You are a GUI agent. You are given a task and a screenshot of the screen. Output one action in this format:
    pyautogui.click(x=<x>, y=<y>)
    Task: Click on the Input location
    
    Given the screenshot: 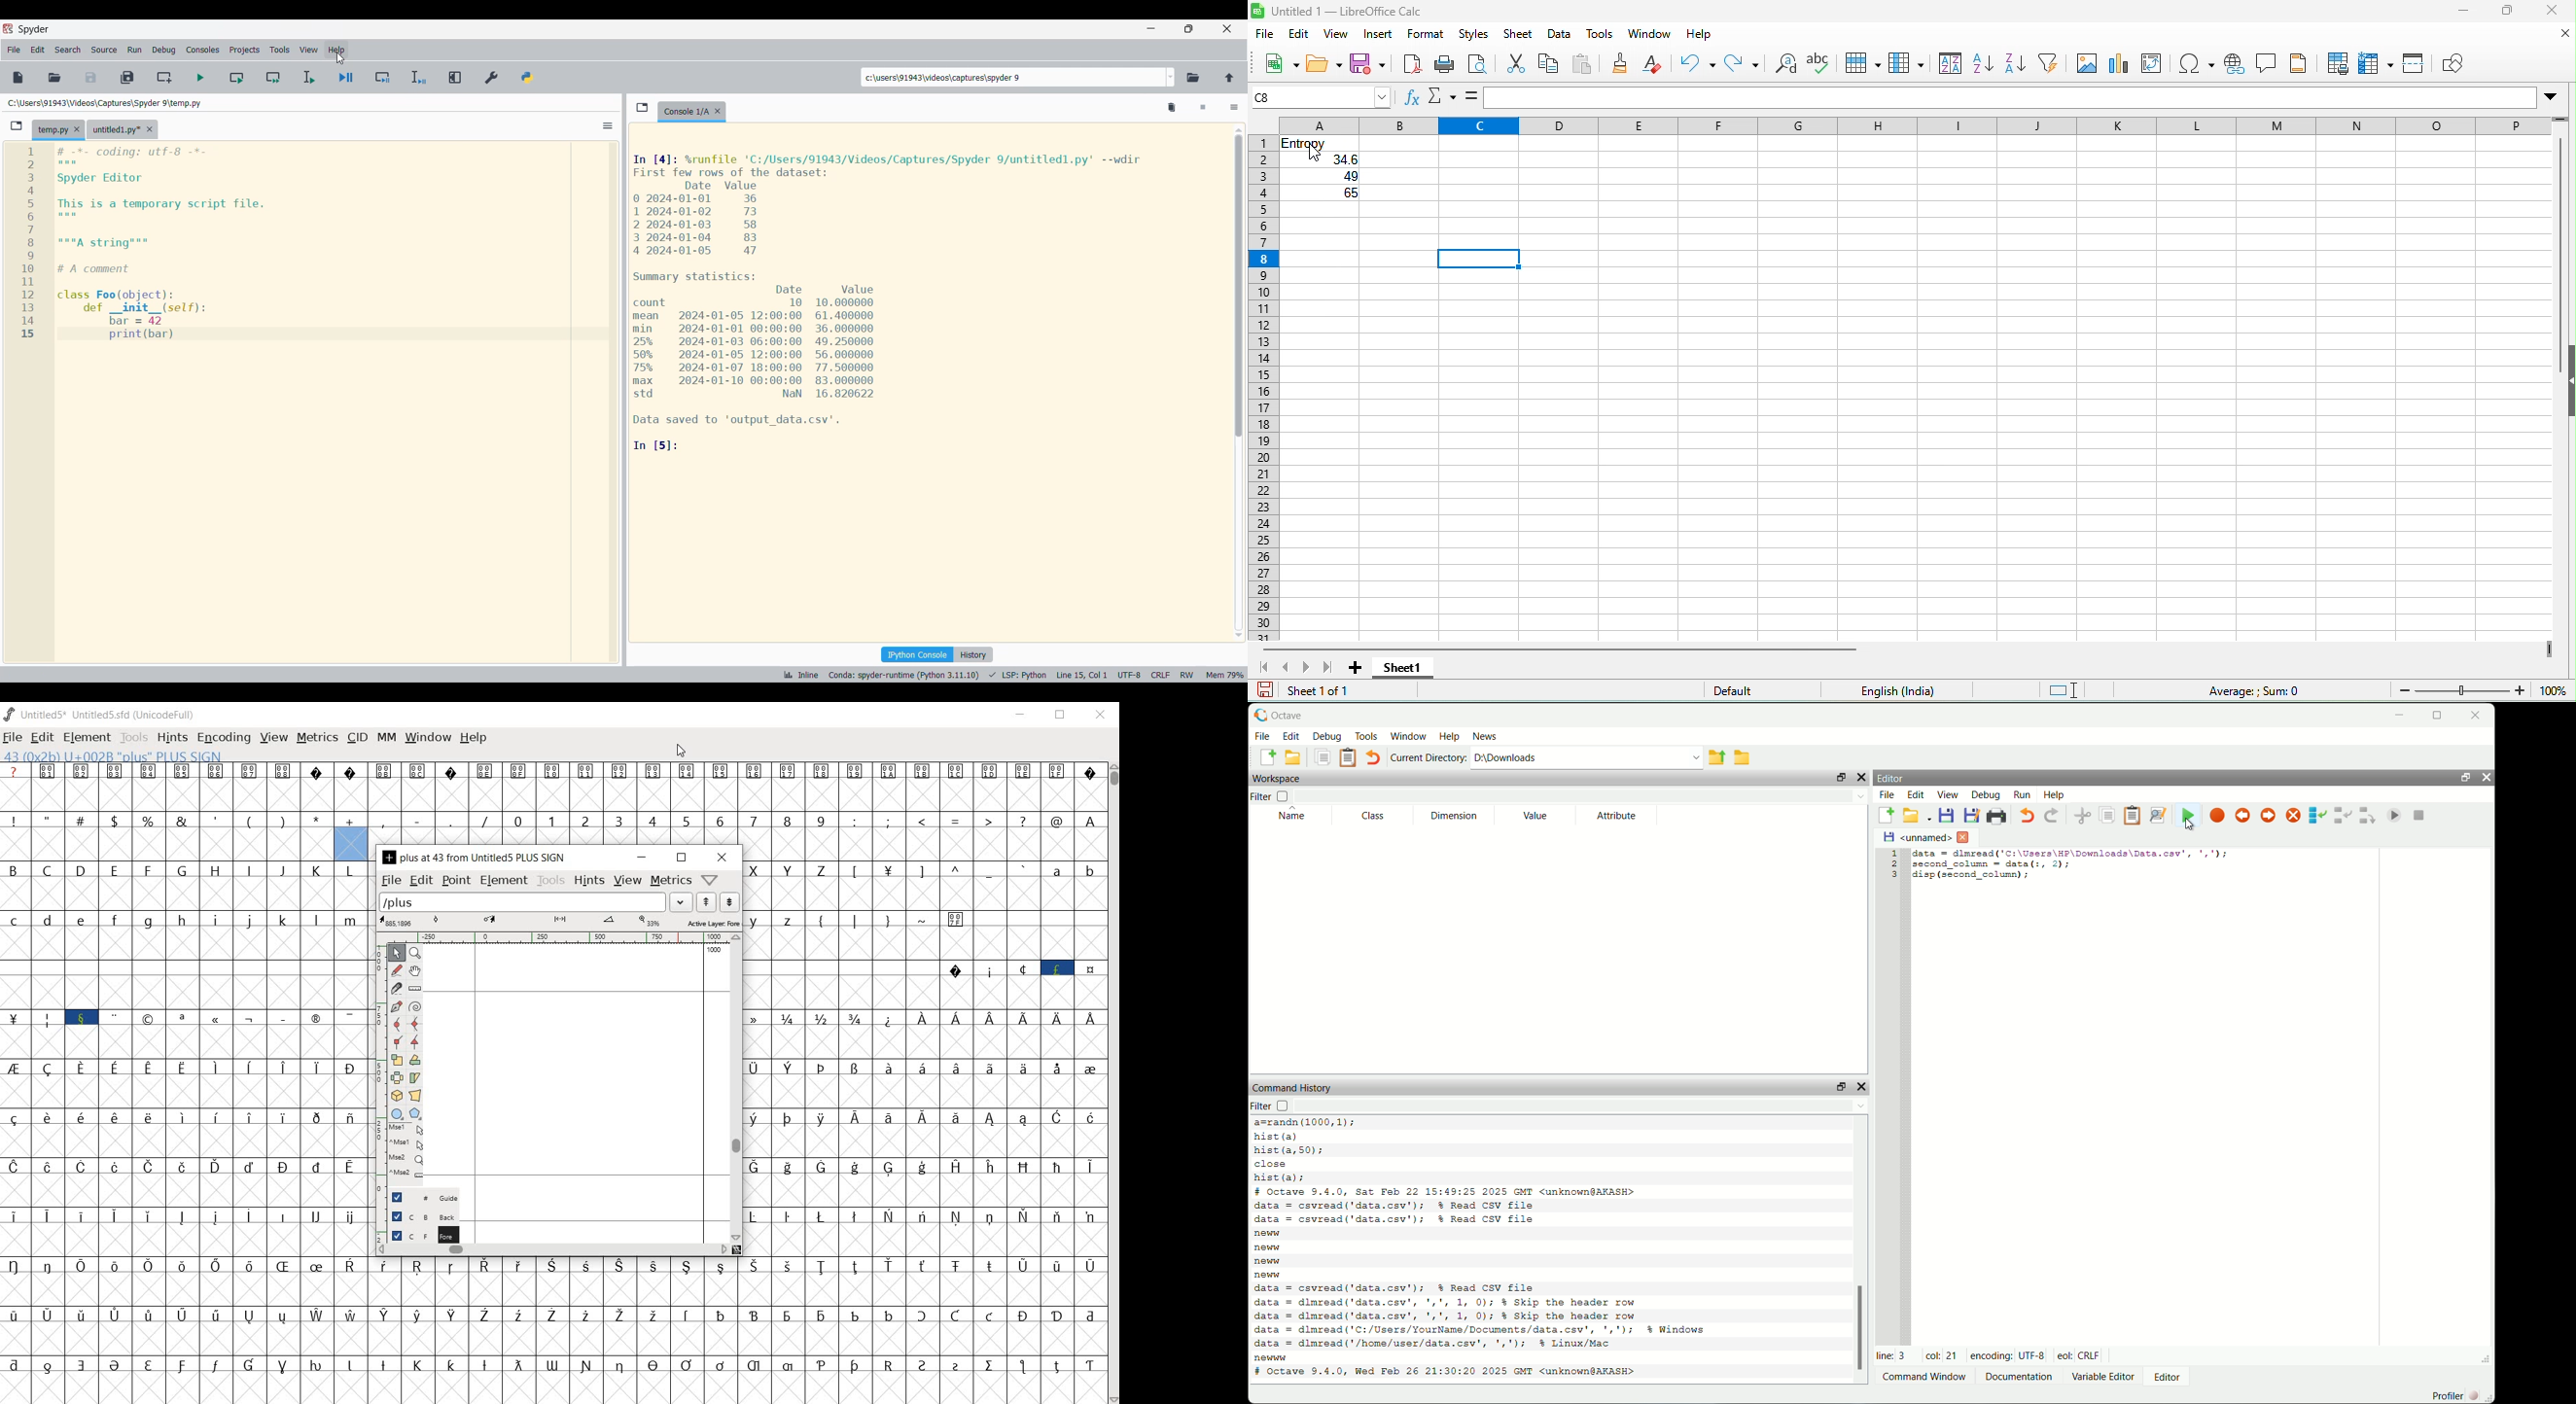 What is the action you would take?
    pyautogui.click(x=1013, y=77)
    